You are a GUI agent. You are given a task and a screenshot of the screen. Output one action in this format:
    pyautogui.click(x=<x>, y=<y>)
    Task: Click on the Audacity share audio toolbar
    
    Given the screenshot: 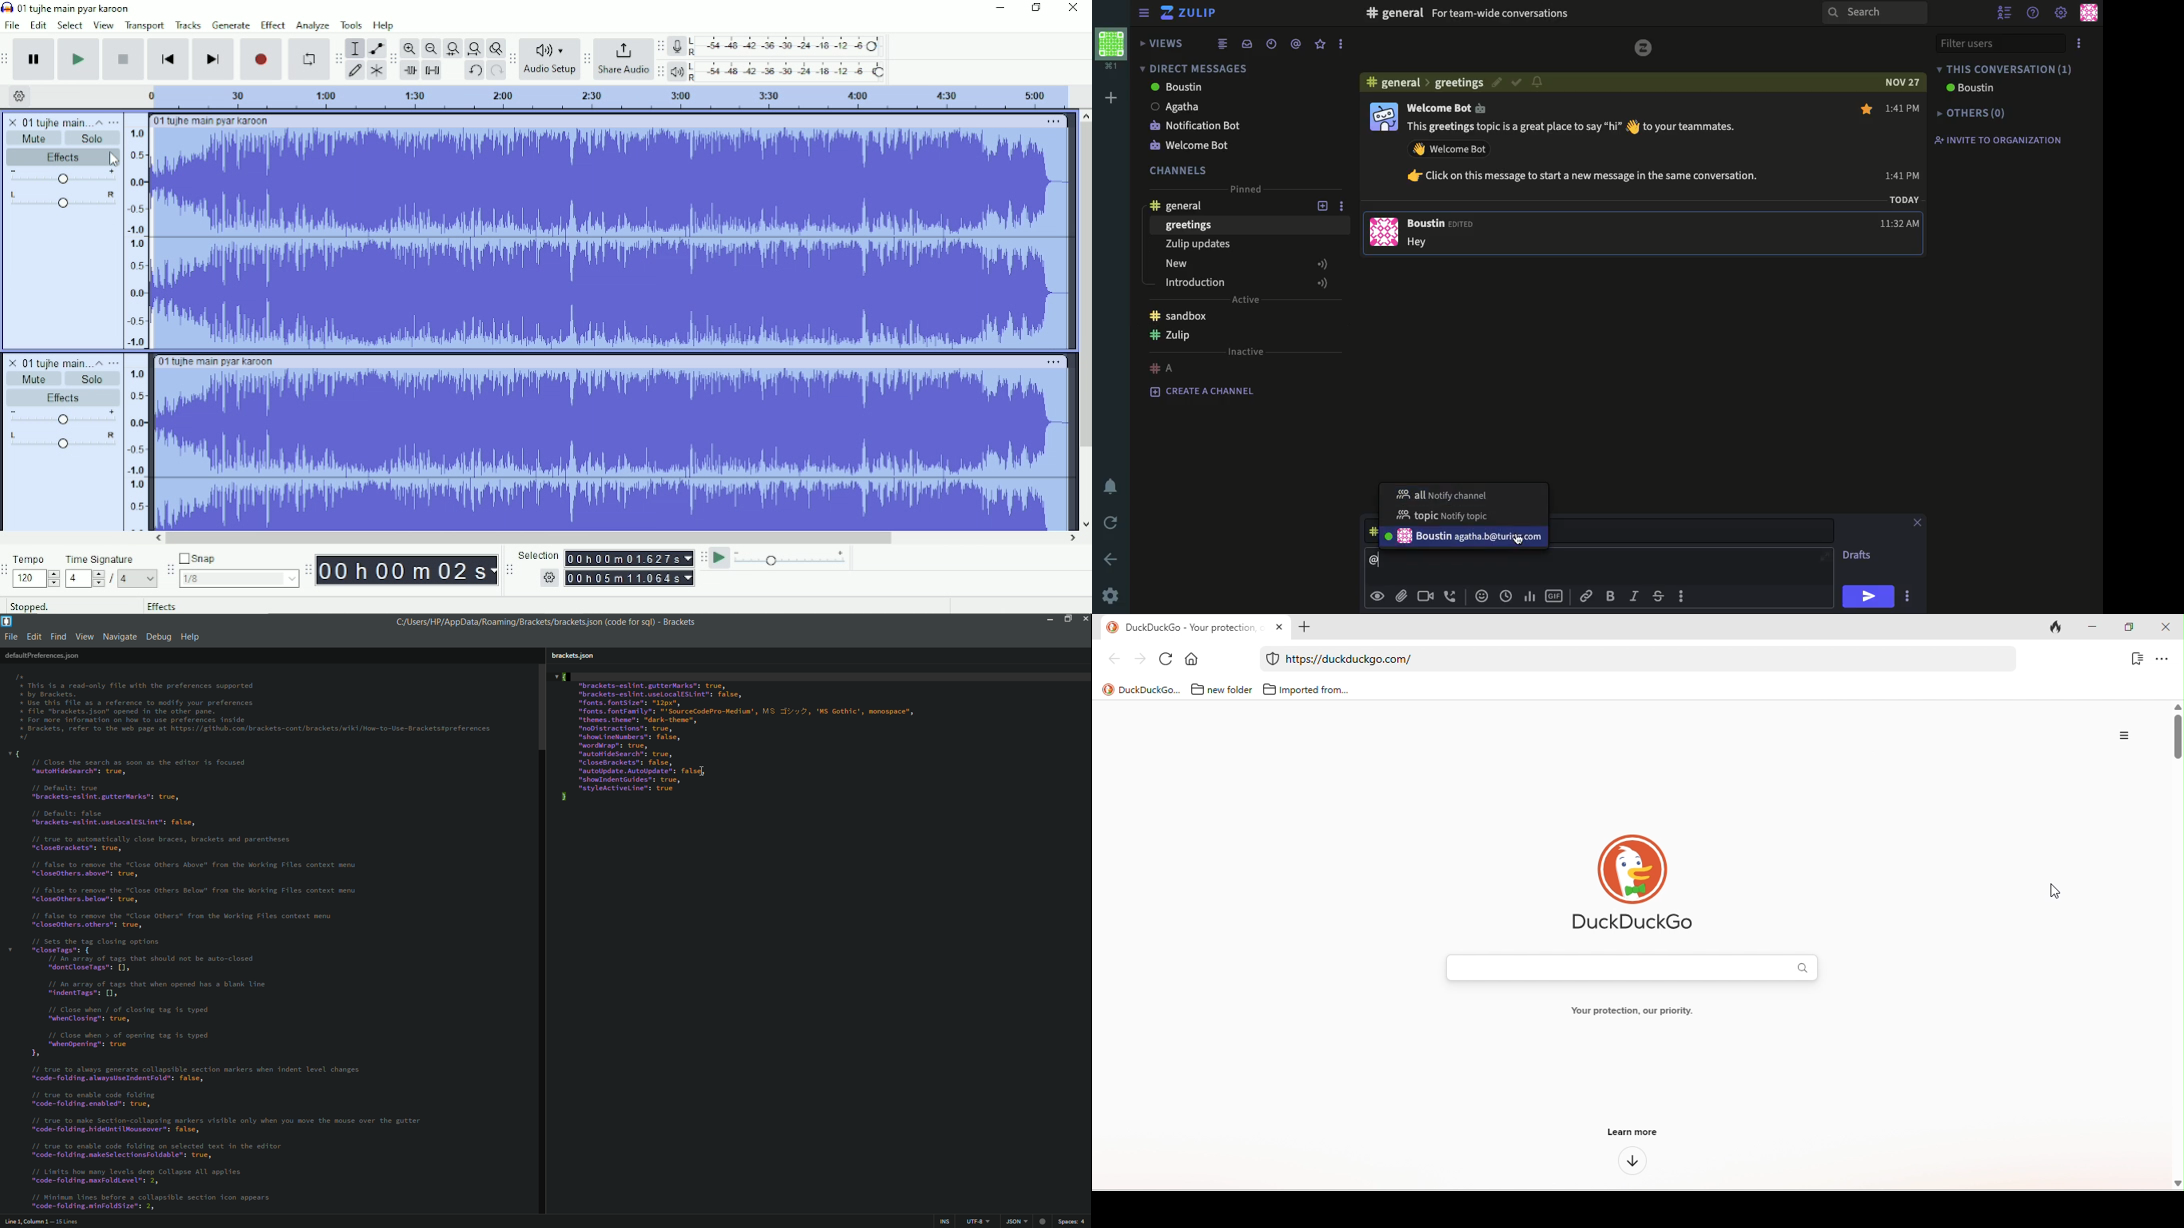 What is the action you would take?
    pyautogui.click(x=587, y=58)
    